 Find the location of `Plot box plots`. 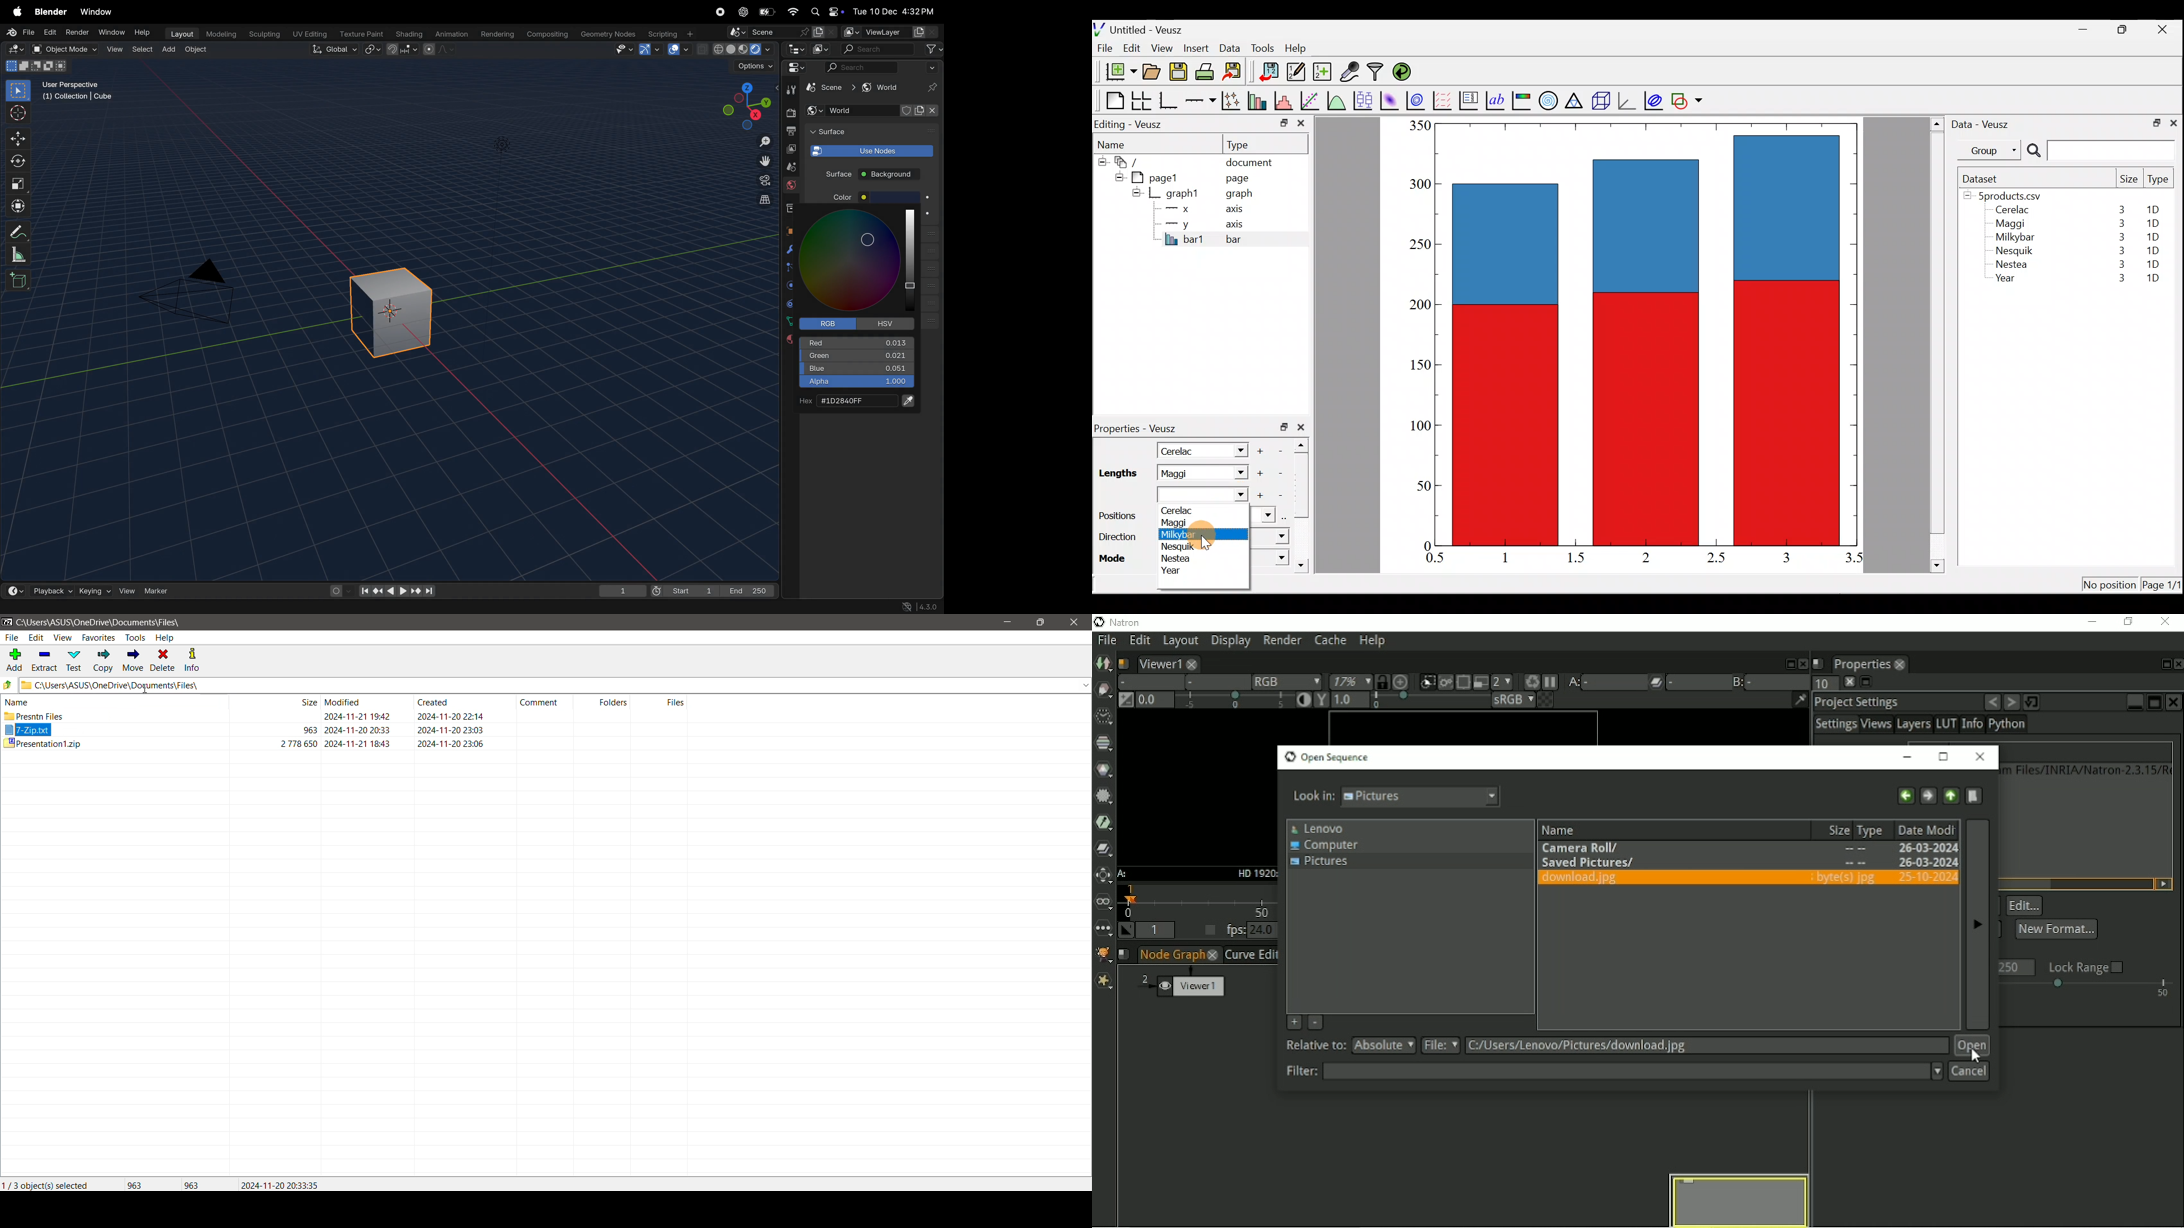

Plot box plots is located at coordinates (1364, 100).